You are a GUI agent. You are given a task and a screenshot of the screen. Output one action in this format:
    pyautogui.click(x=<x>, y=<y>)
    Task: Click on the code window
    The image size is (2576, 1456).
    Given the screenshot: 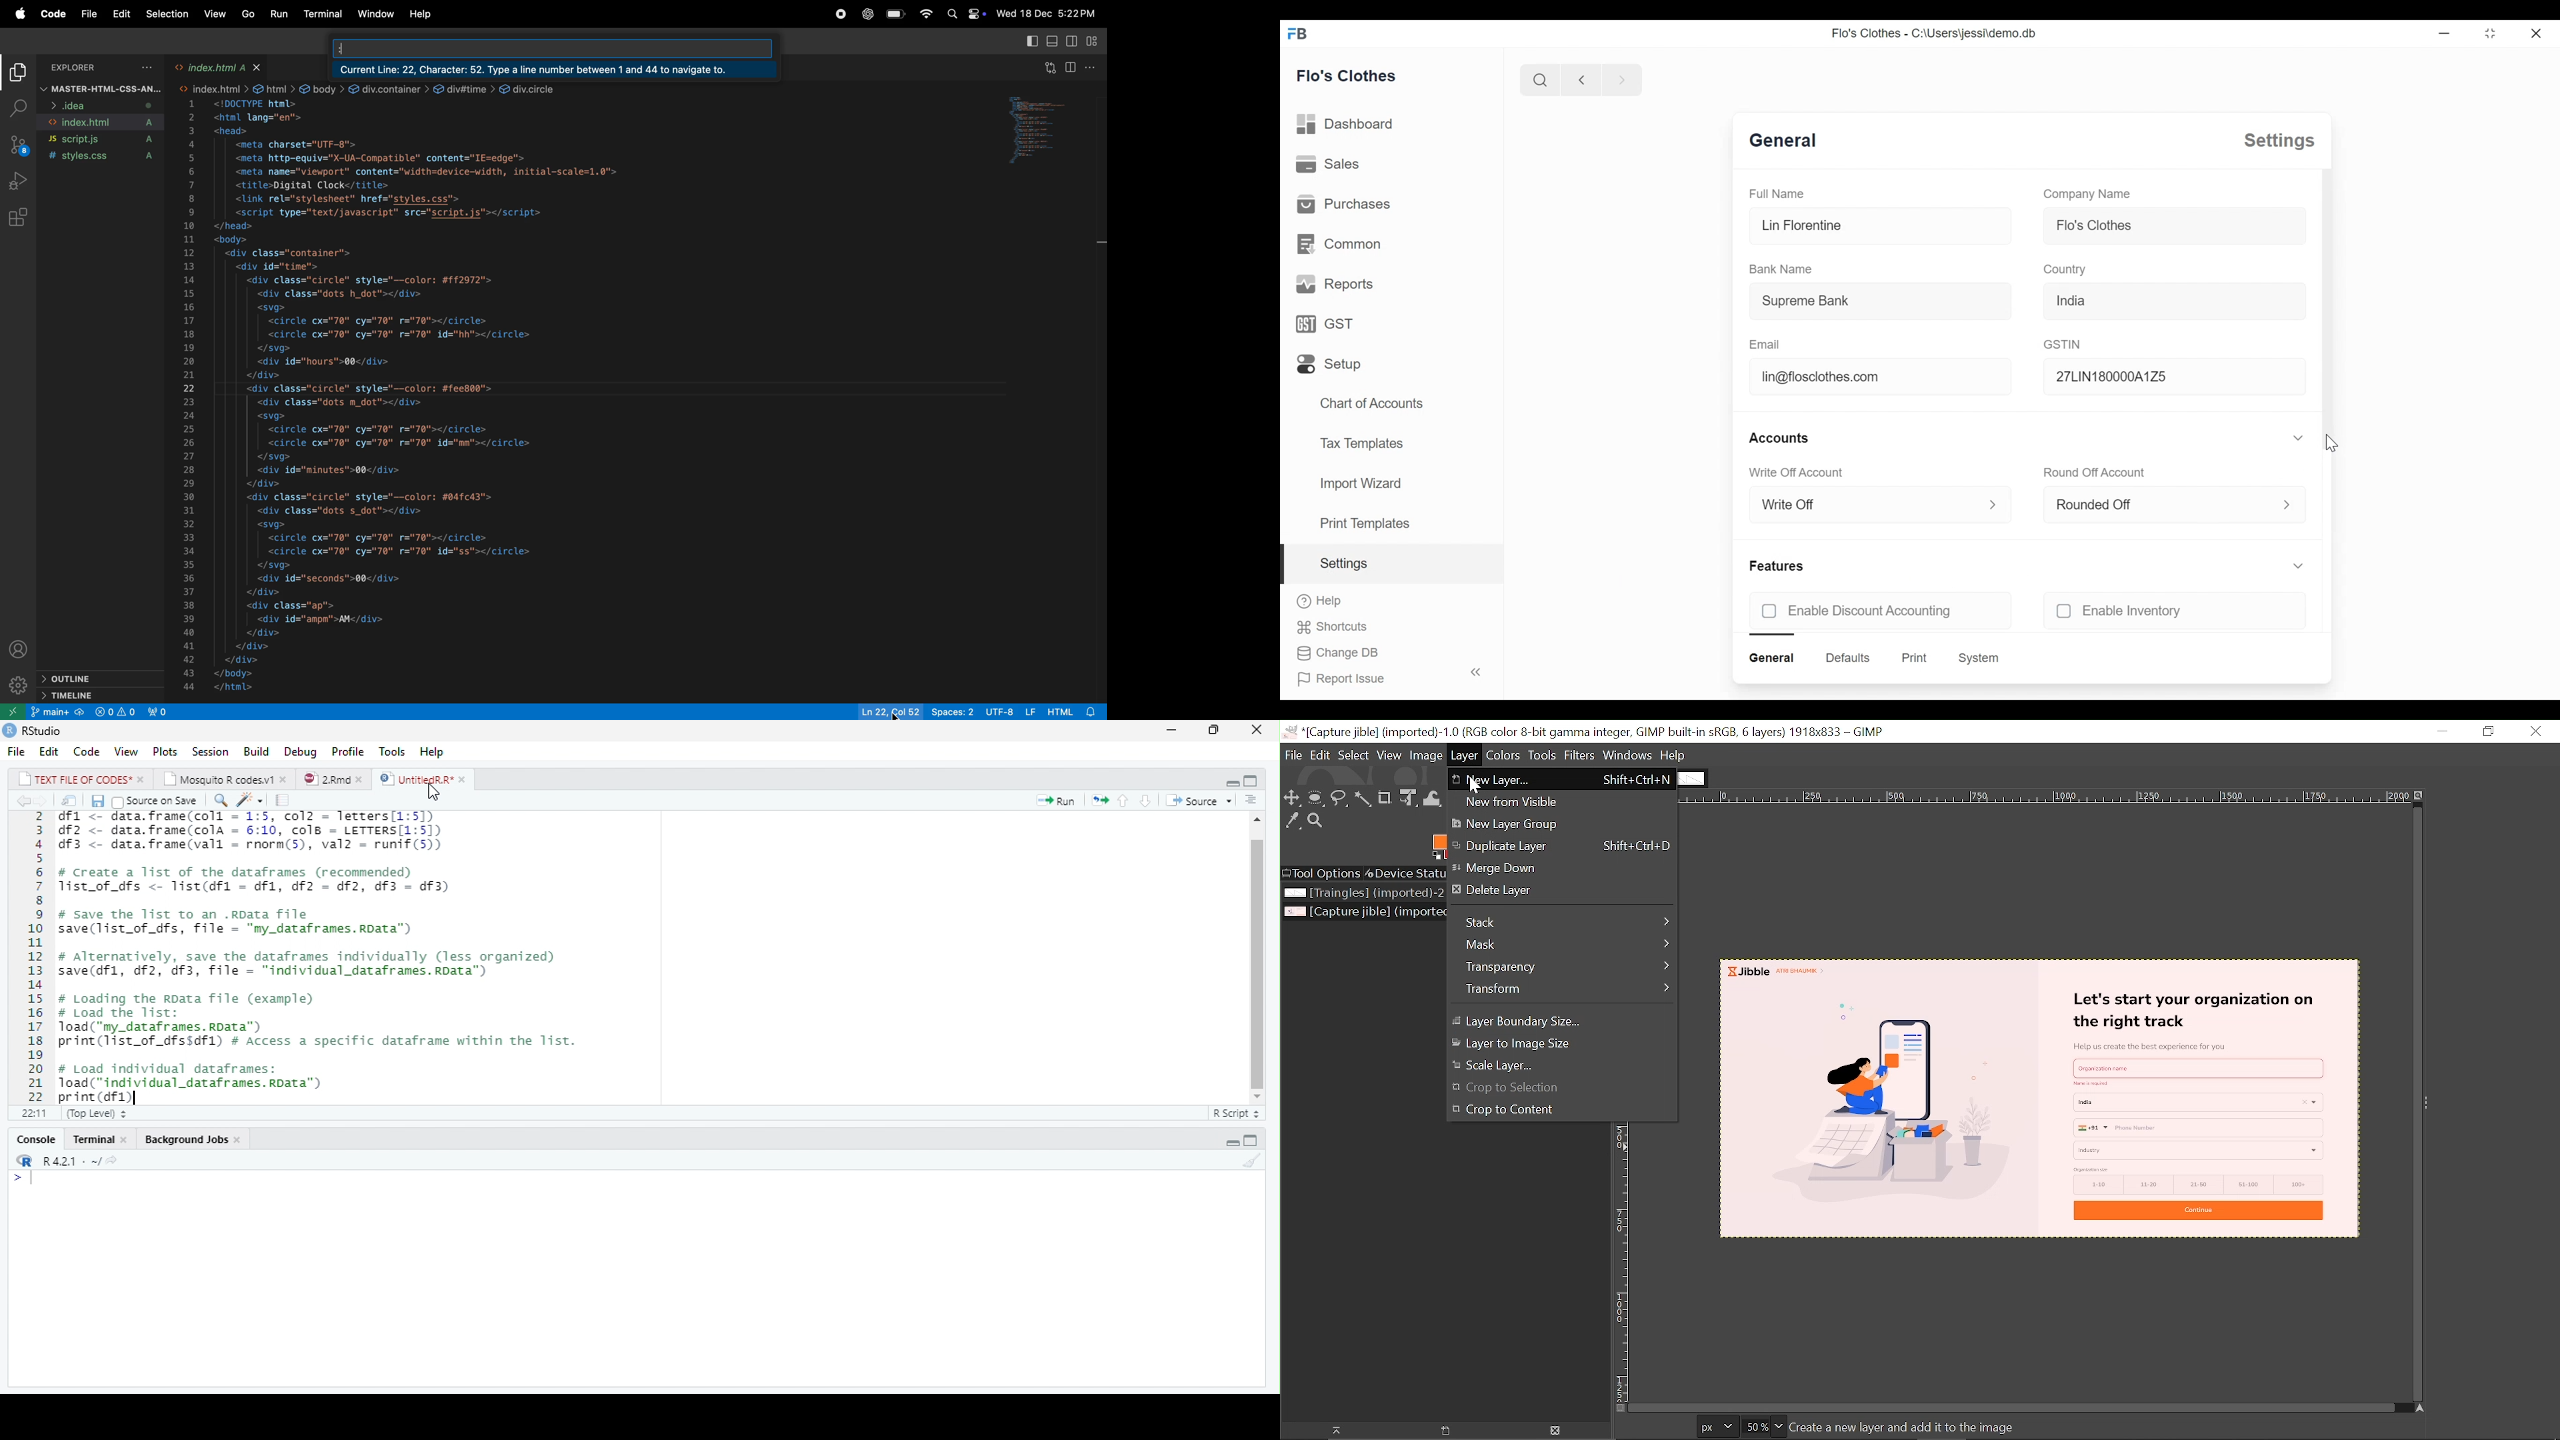 What is the action you would take?
    pyautogui.click(x=1044, y=133)
    